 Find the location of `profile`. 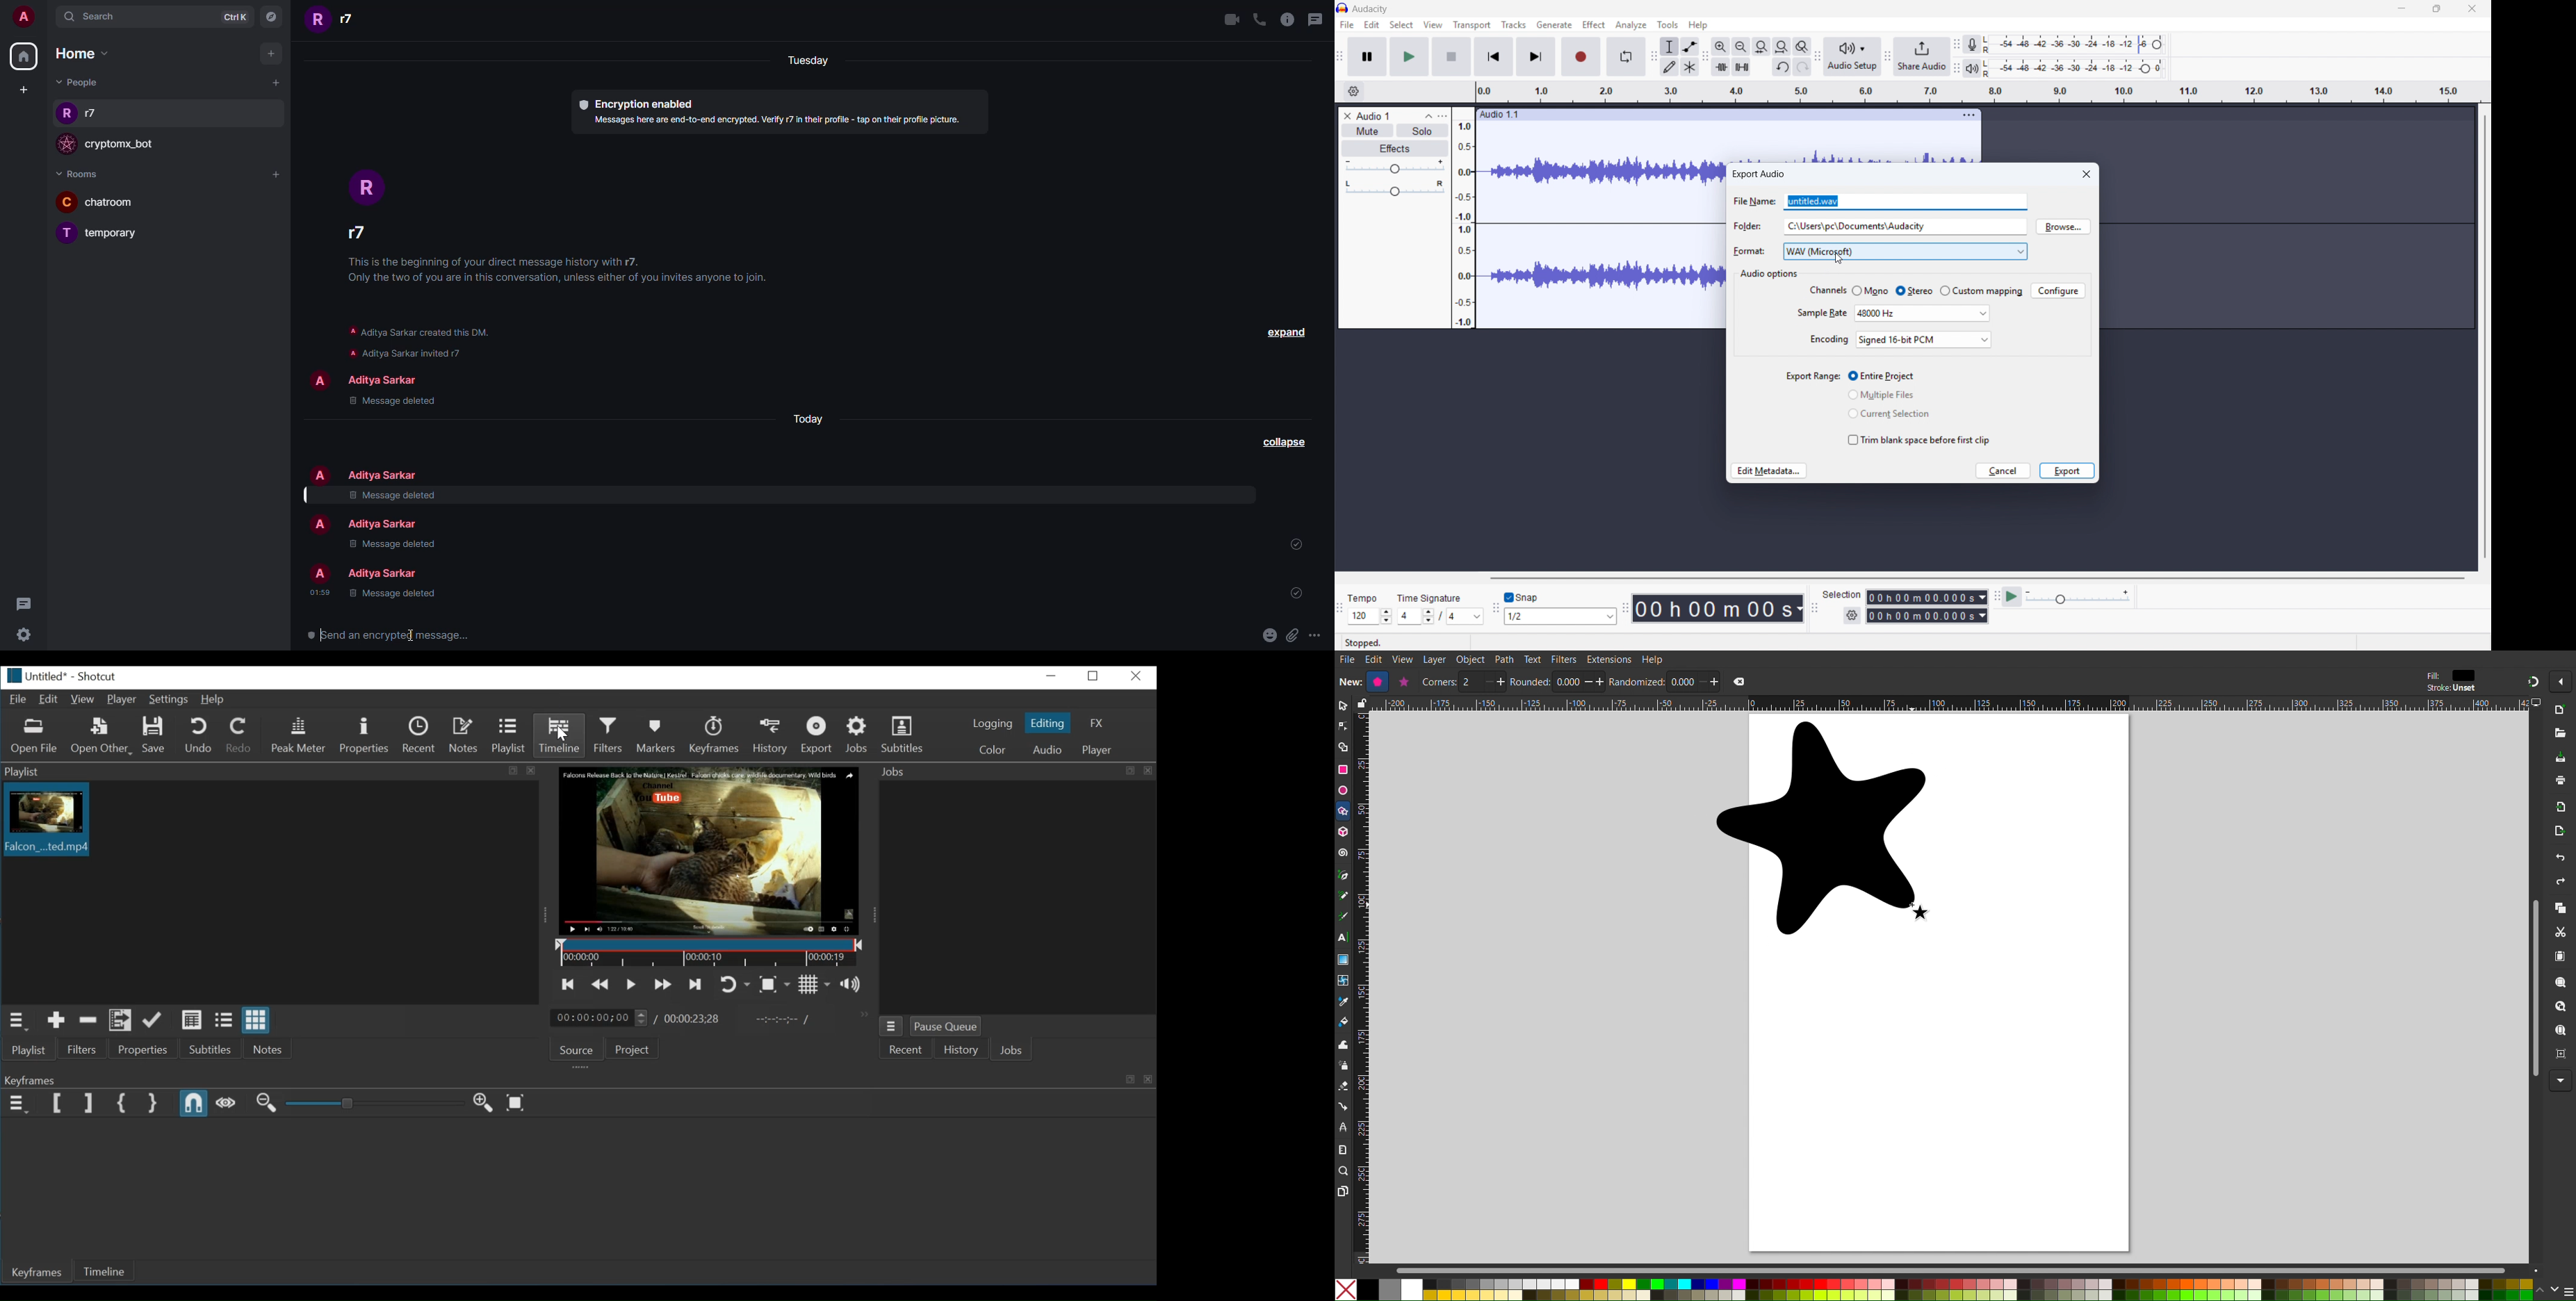

profile is located at coordinates (65, 113).